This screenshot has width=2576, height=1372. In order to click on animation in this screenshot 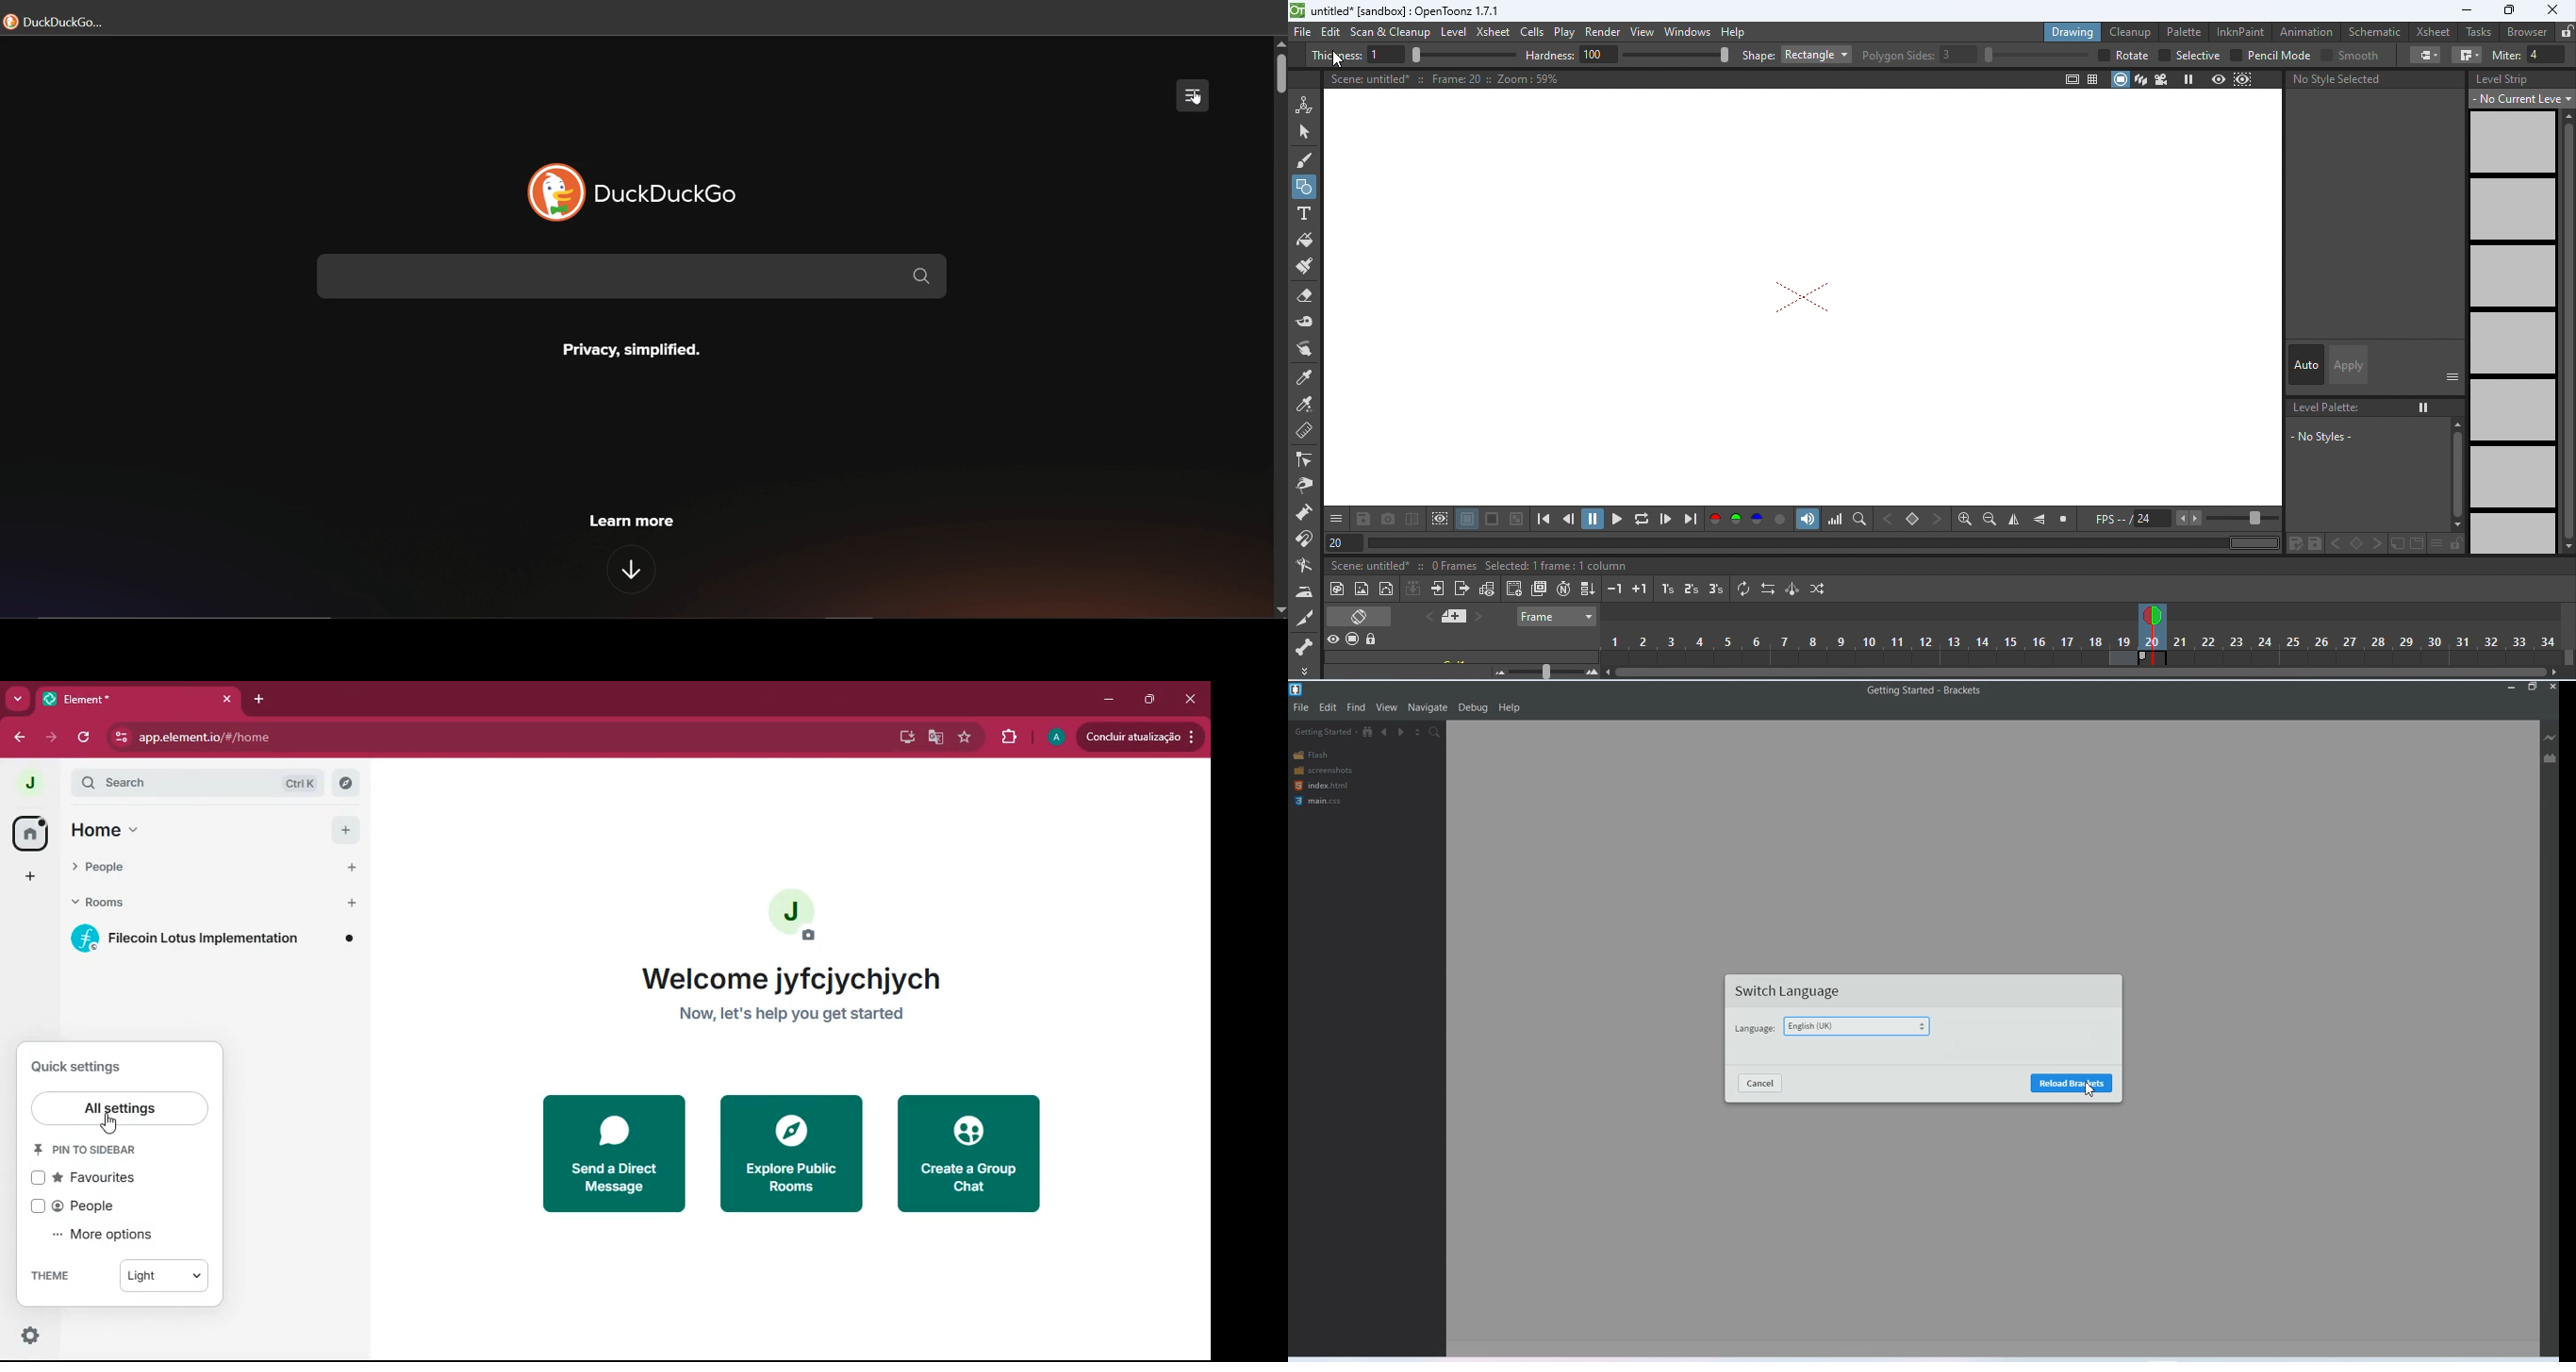, I will do `click(2305, 32)`.